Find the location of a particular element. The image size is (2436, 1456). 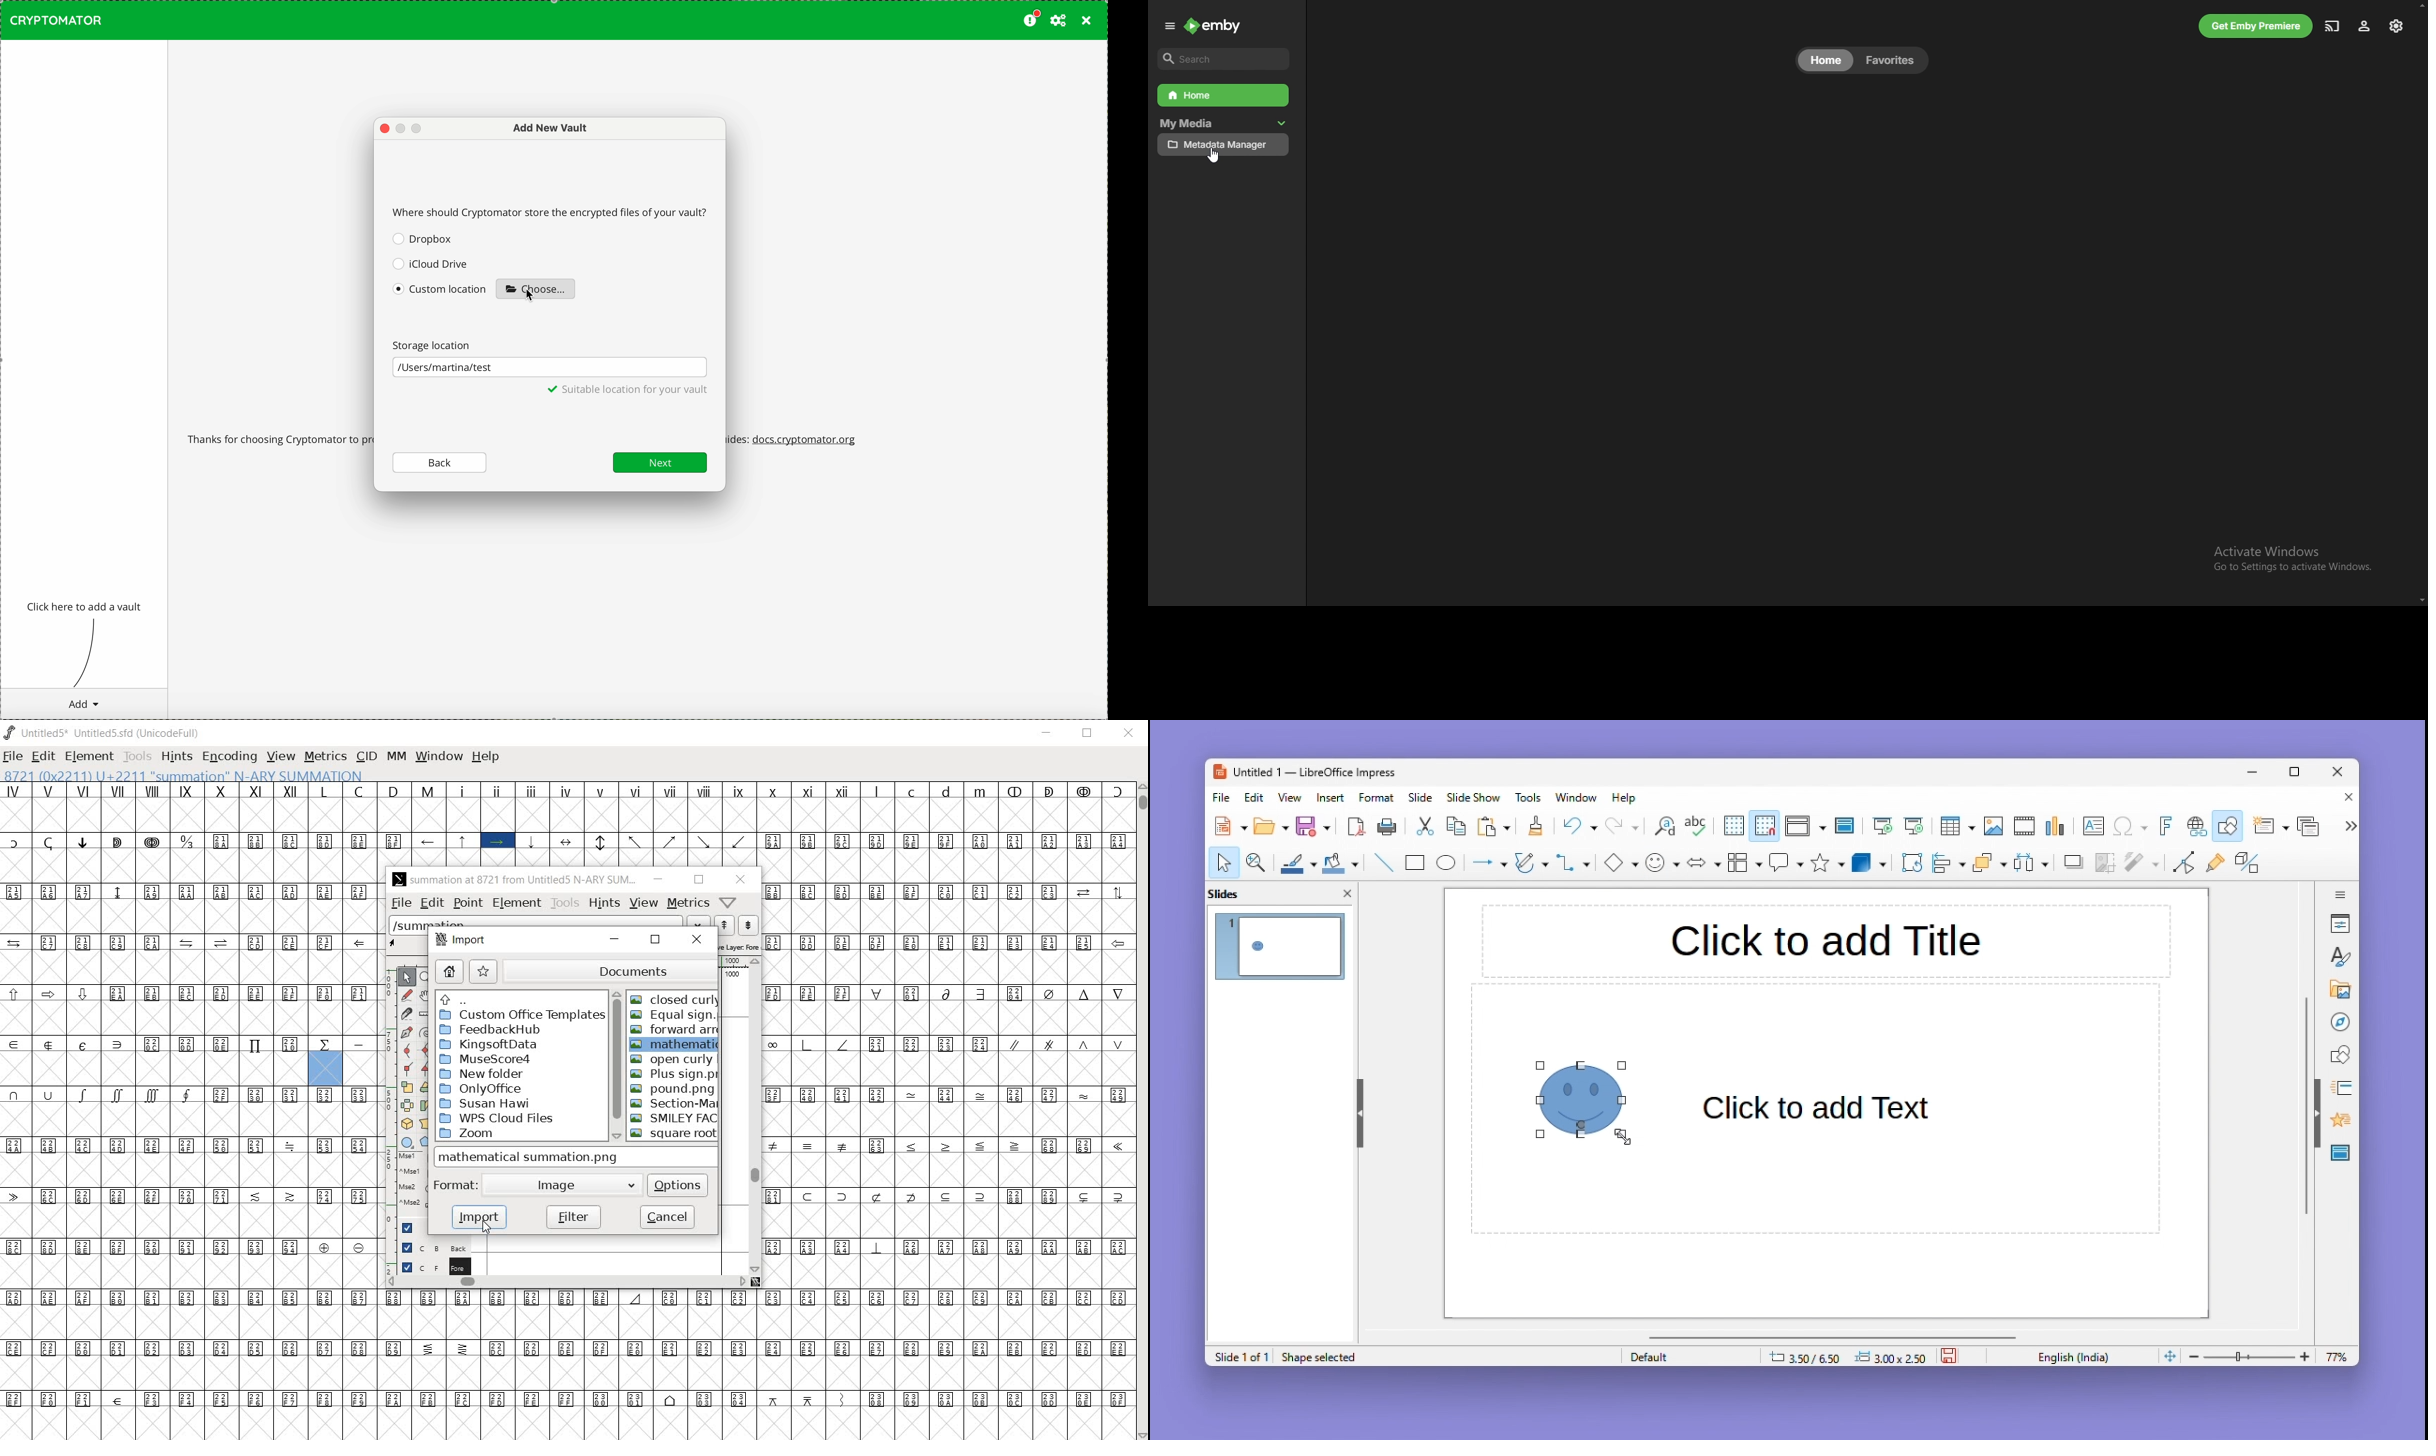

forward arrow is located at coordinates (676, 1029).